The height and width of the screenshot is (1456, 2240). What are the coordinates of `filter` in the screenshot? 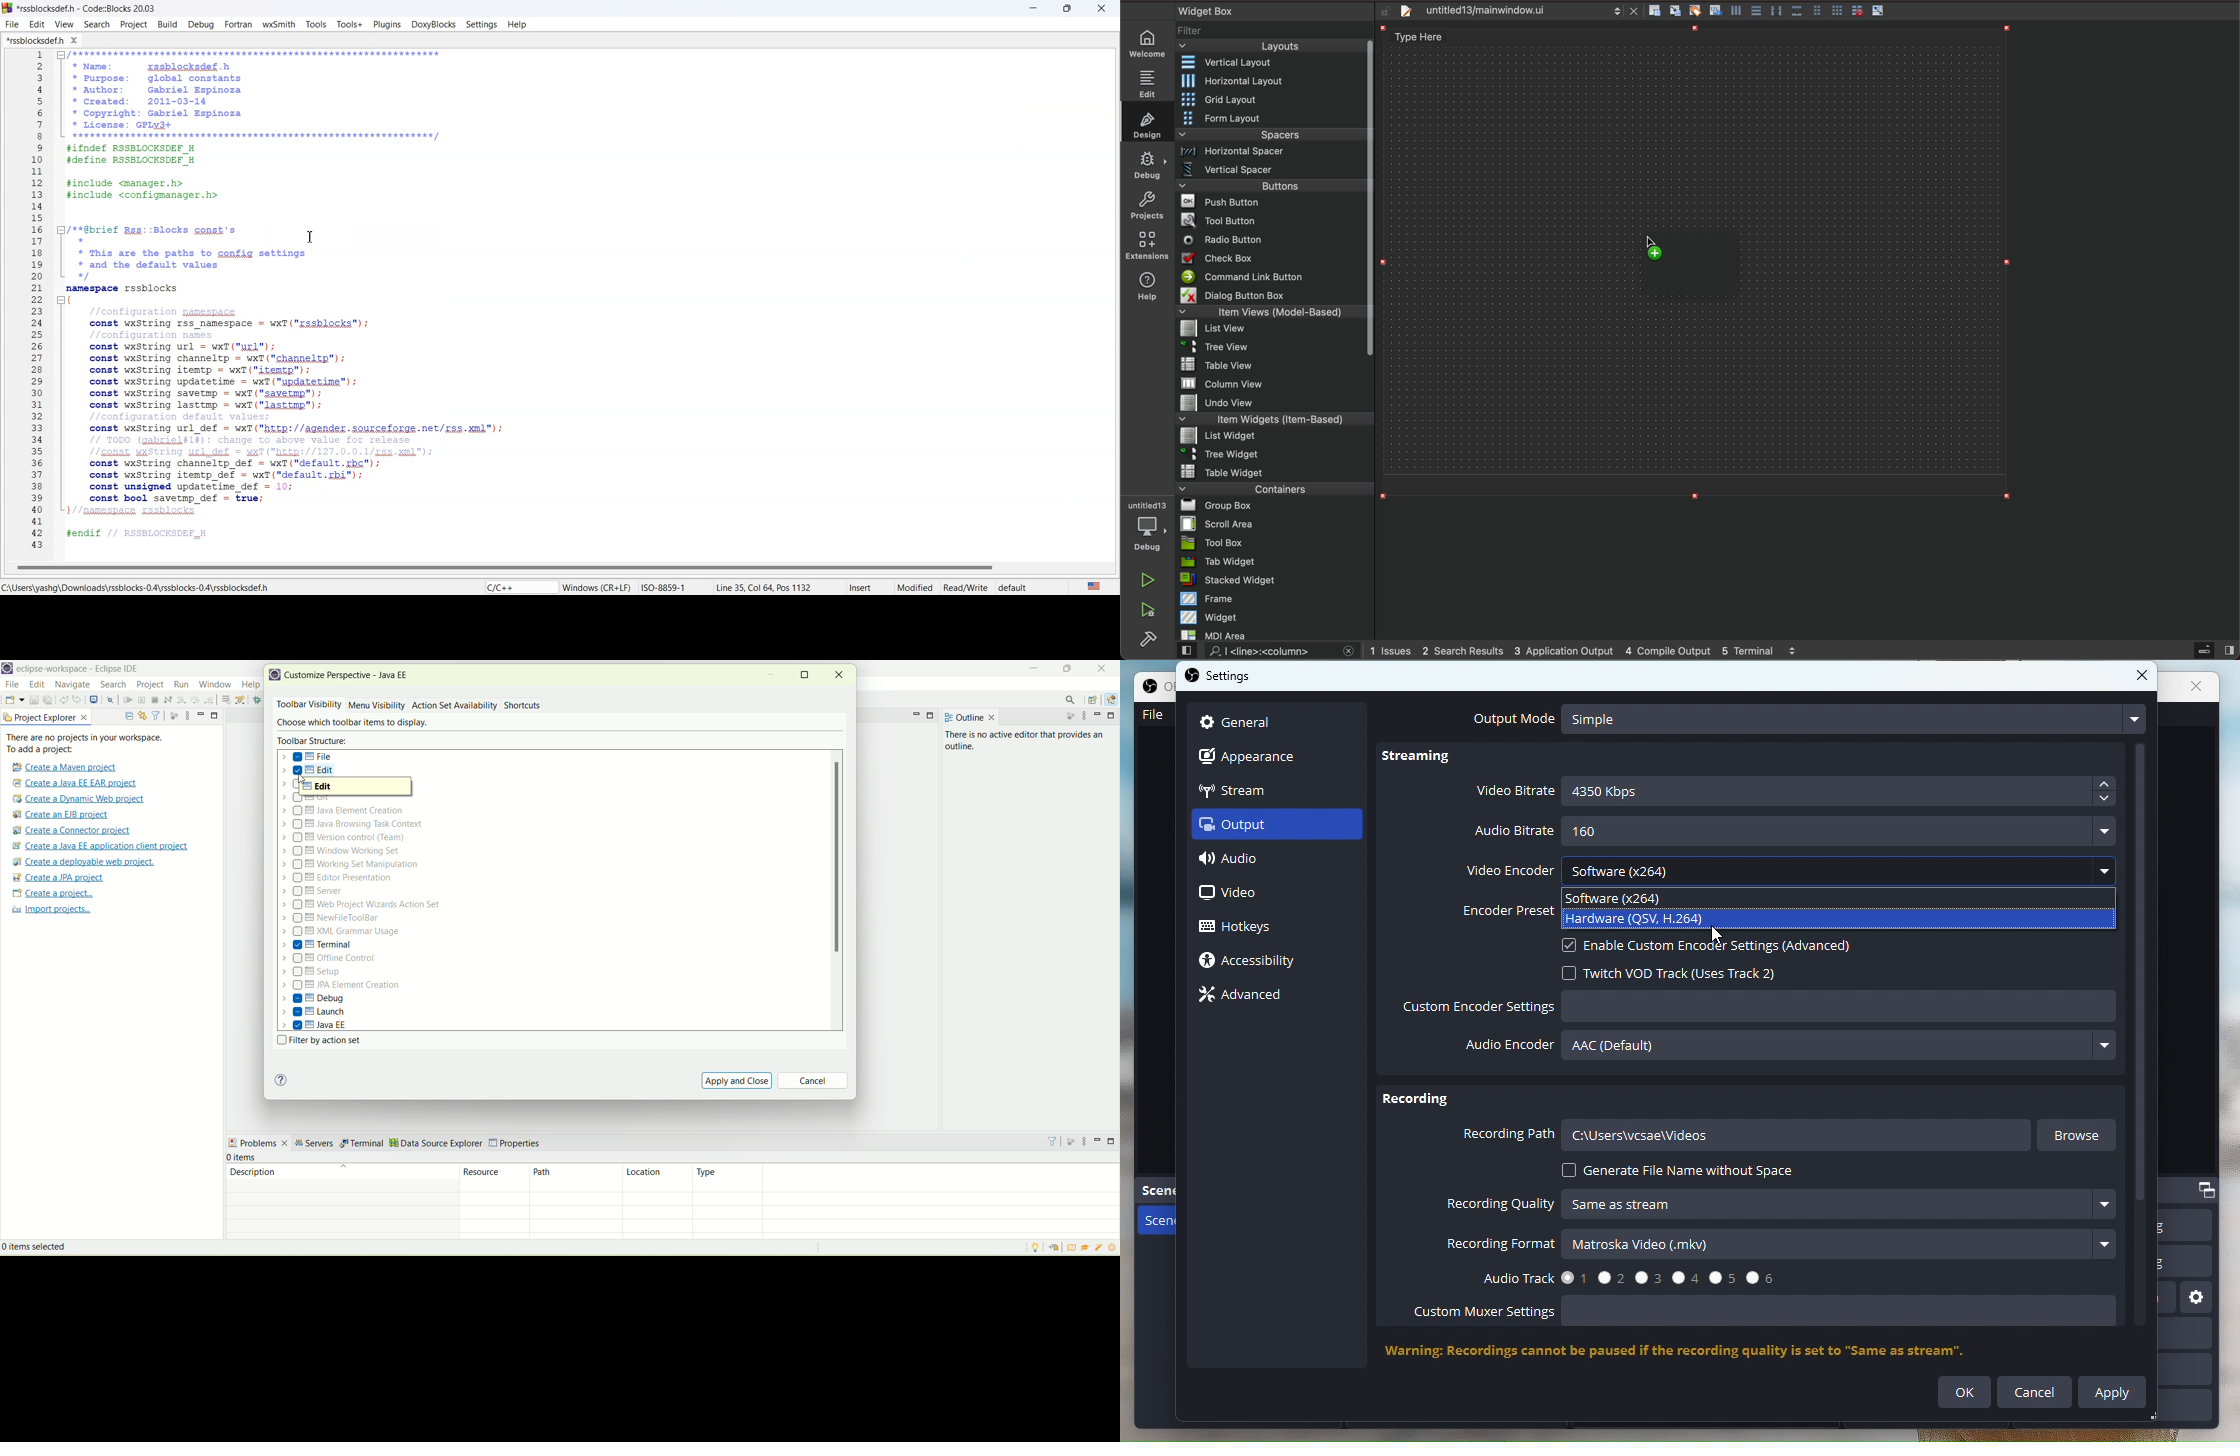 It's located at (1052, 1141).